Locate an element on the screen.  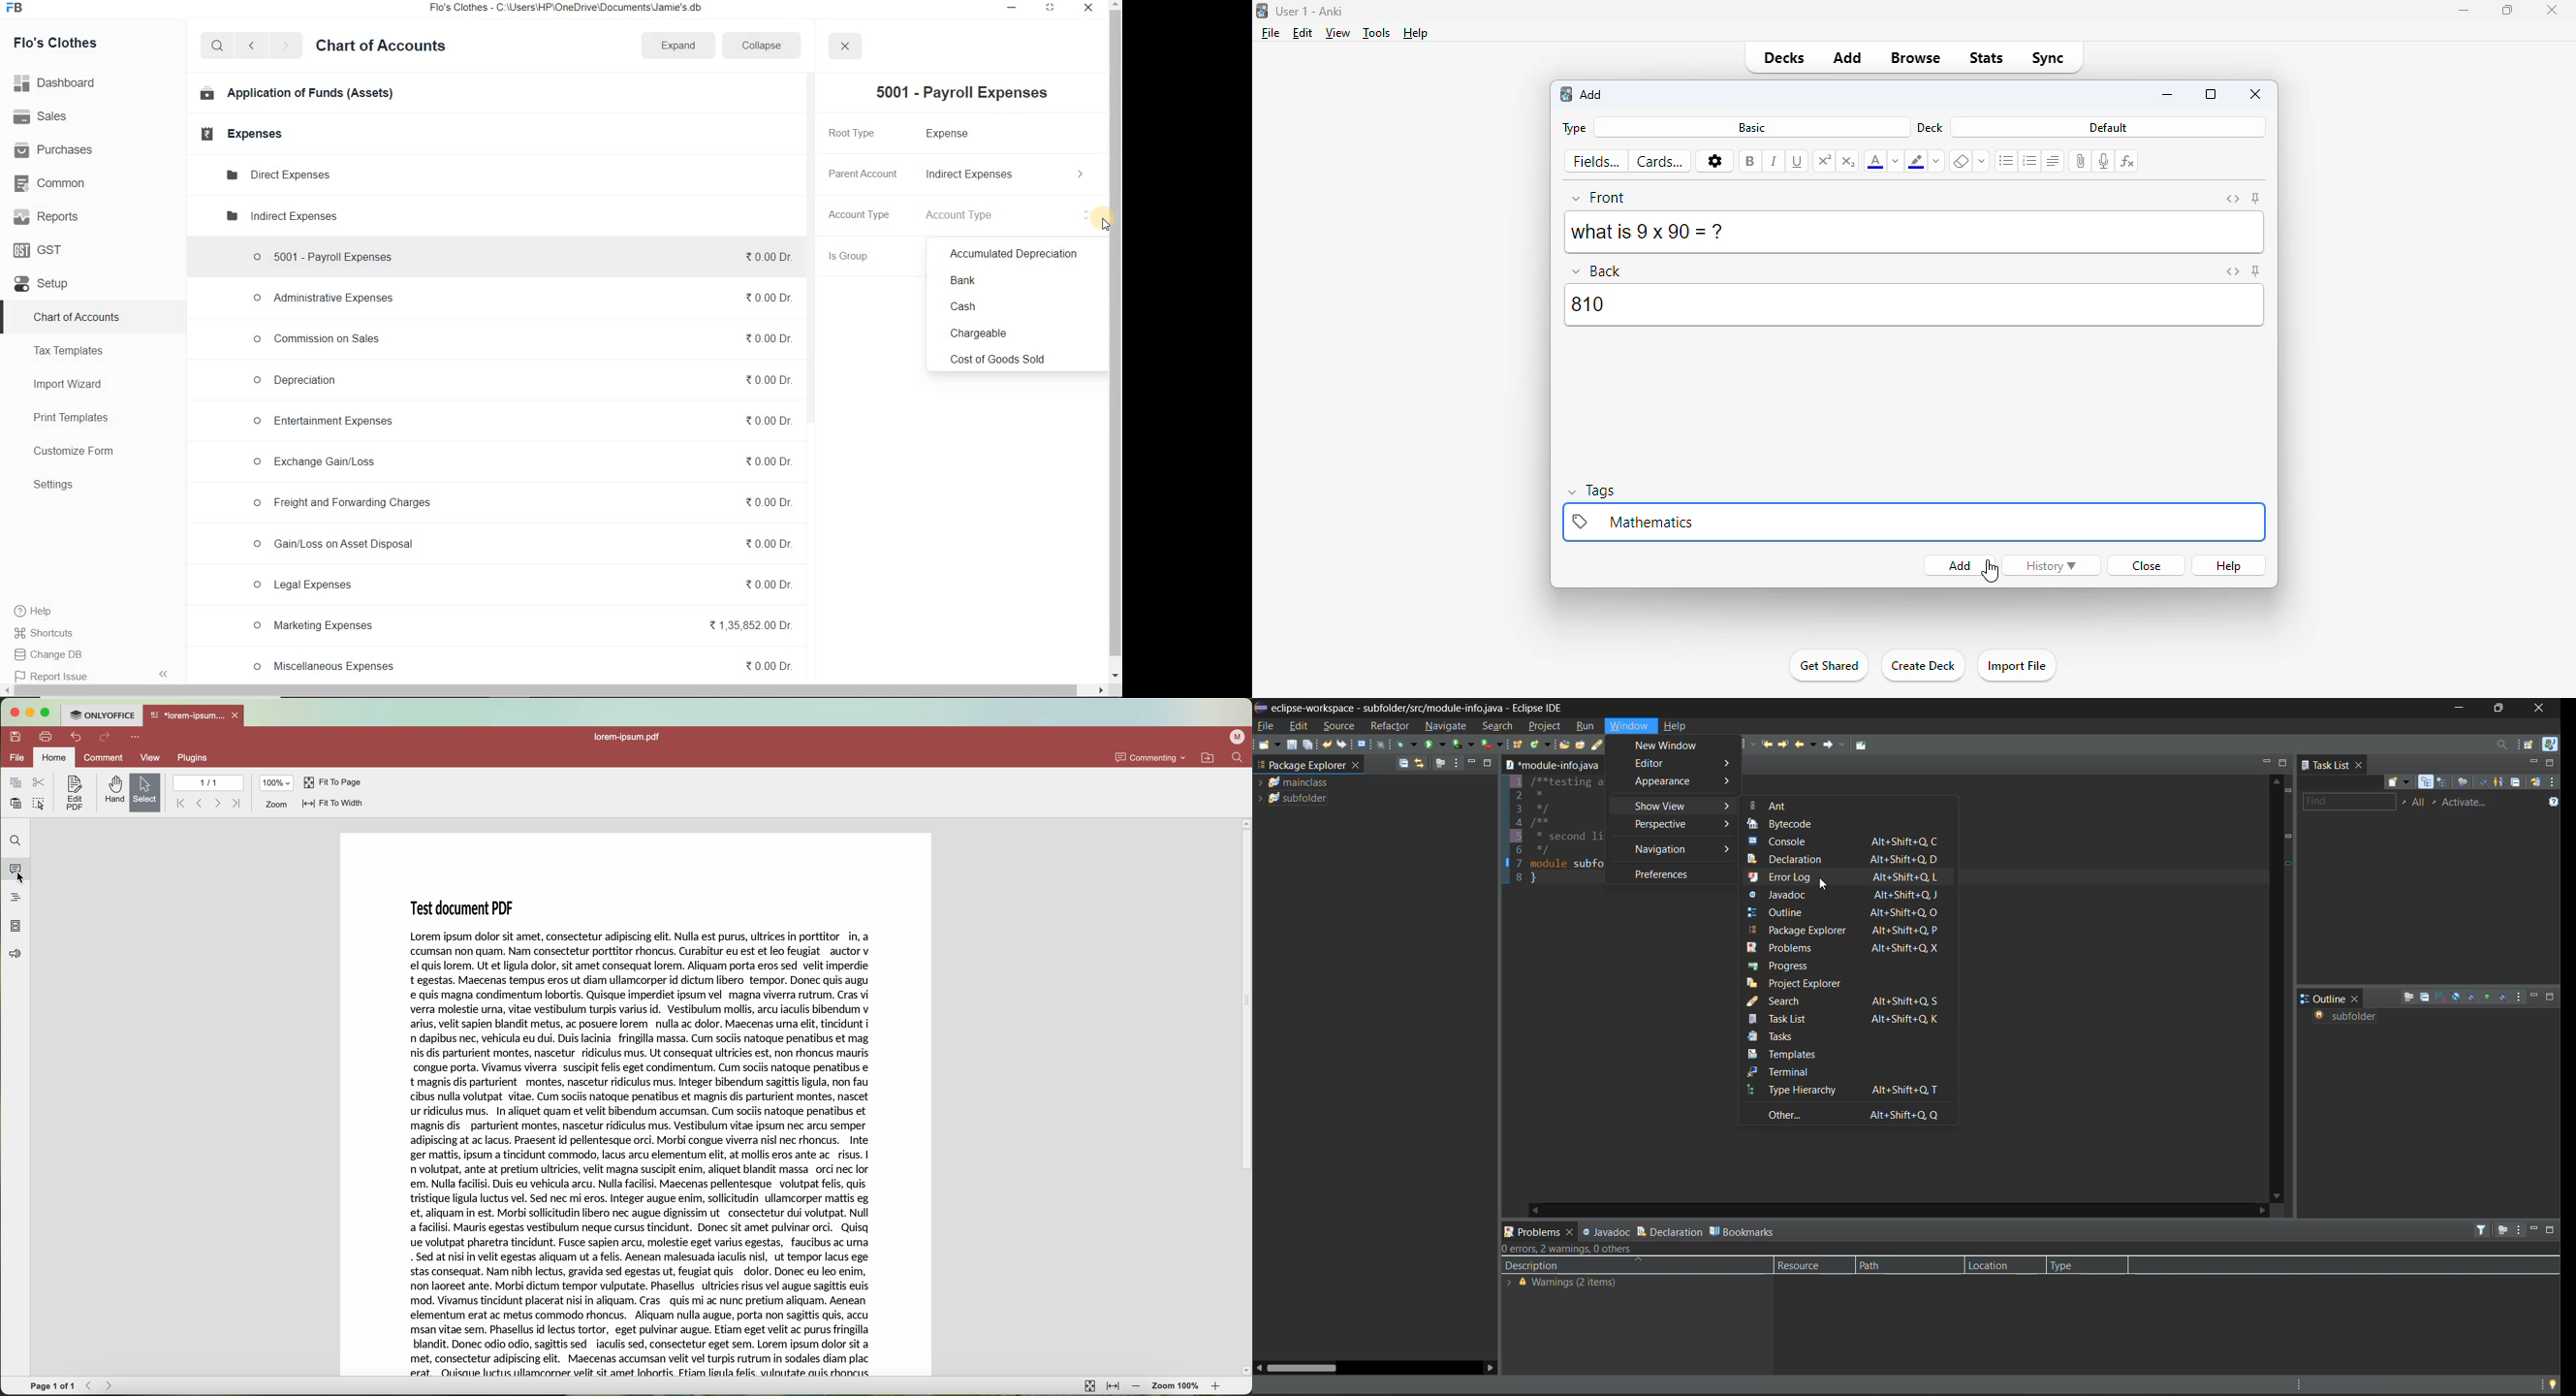
hide completed tasks is located at coordinates (2485, 783).